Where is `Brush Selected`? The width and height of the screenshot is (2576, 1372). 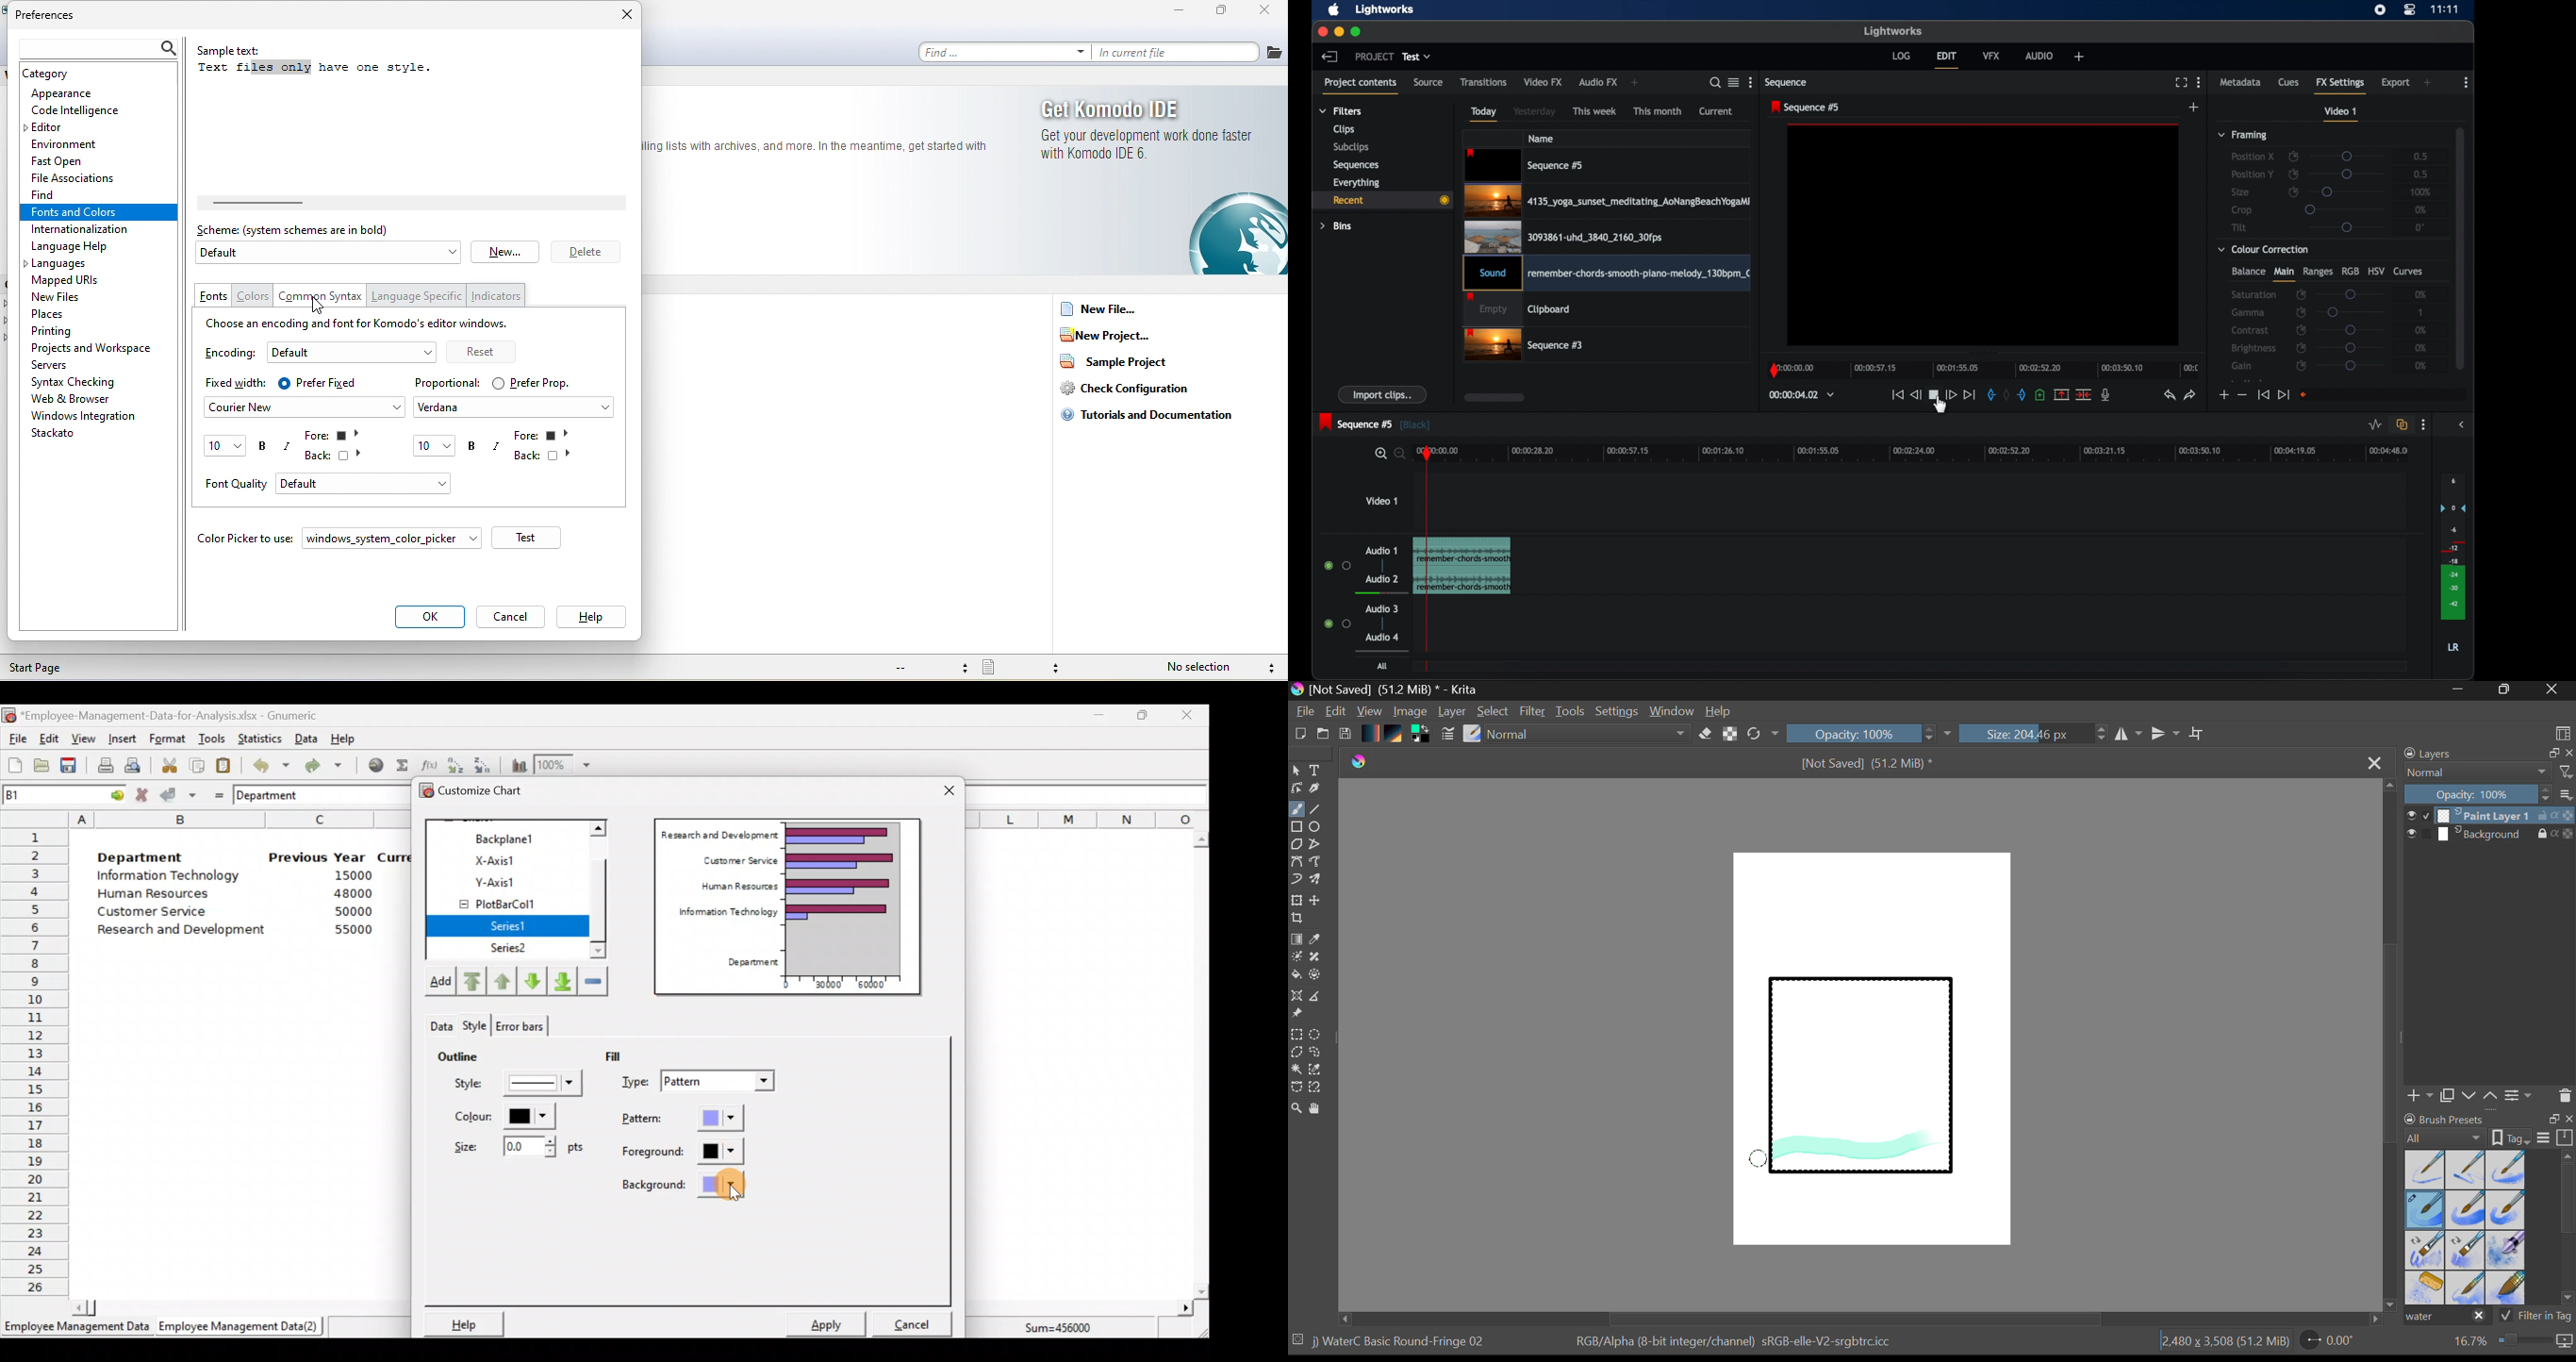 Brush Selected is located at coordinates (2426, 1211).